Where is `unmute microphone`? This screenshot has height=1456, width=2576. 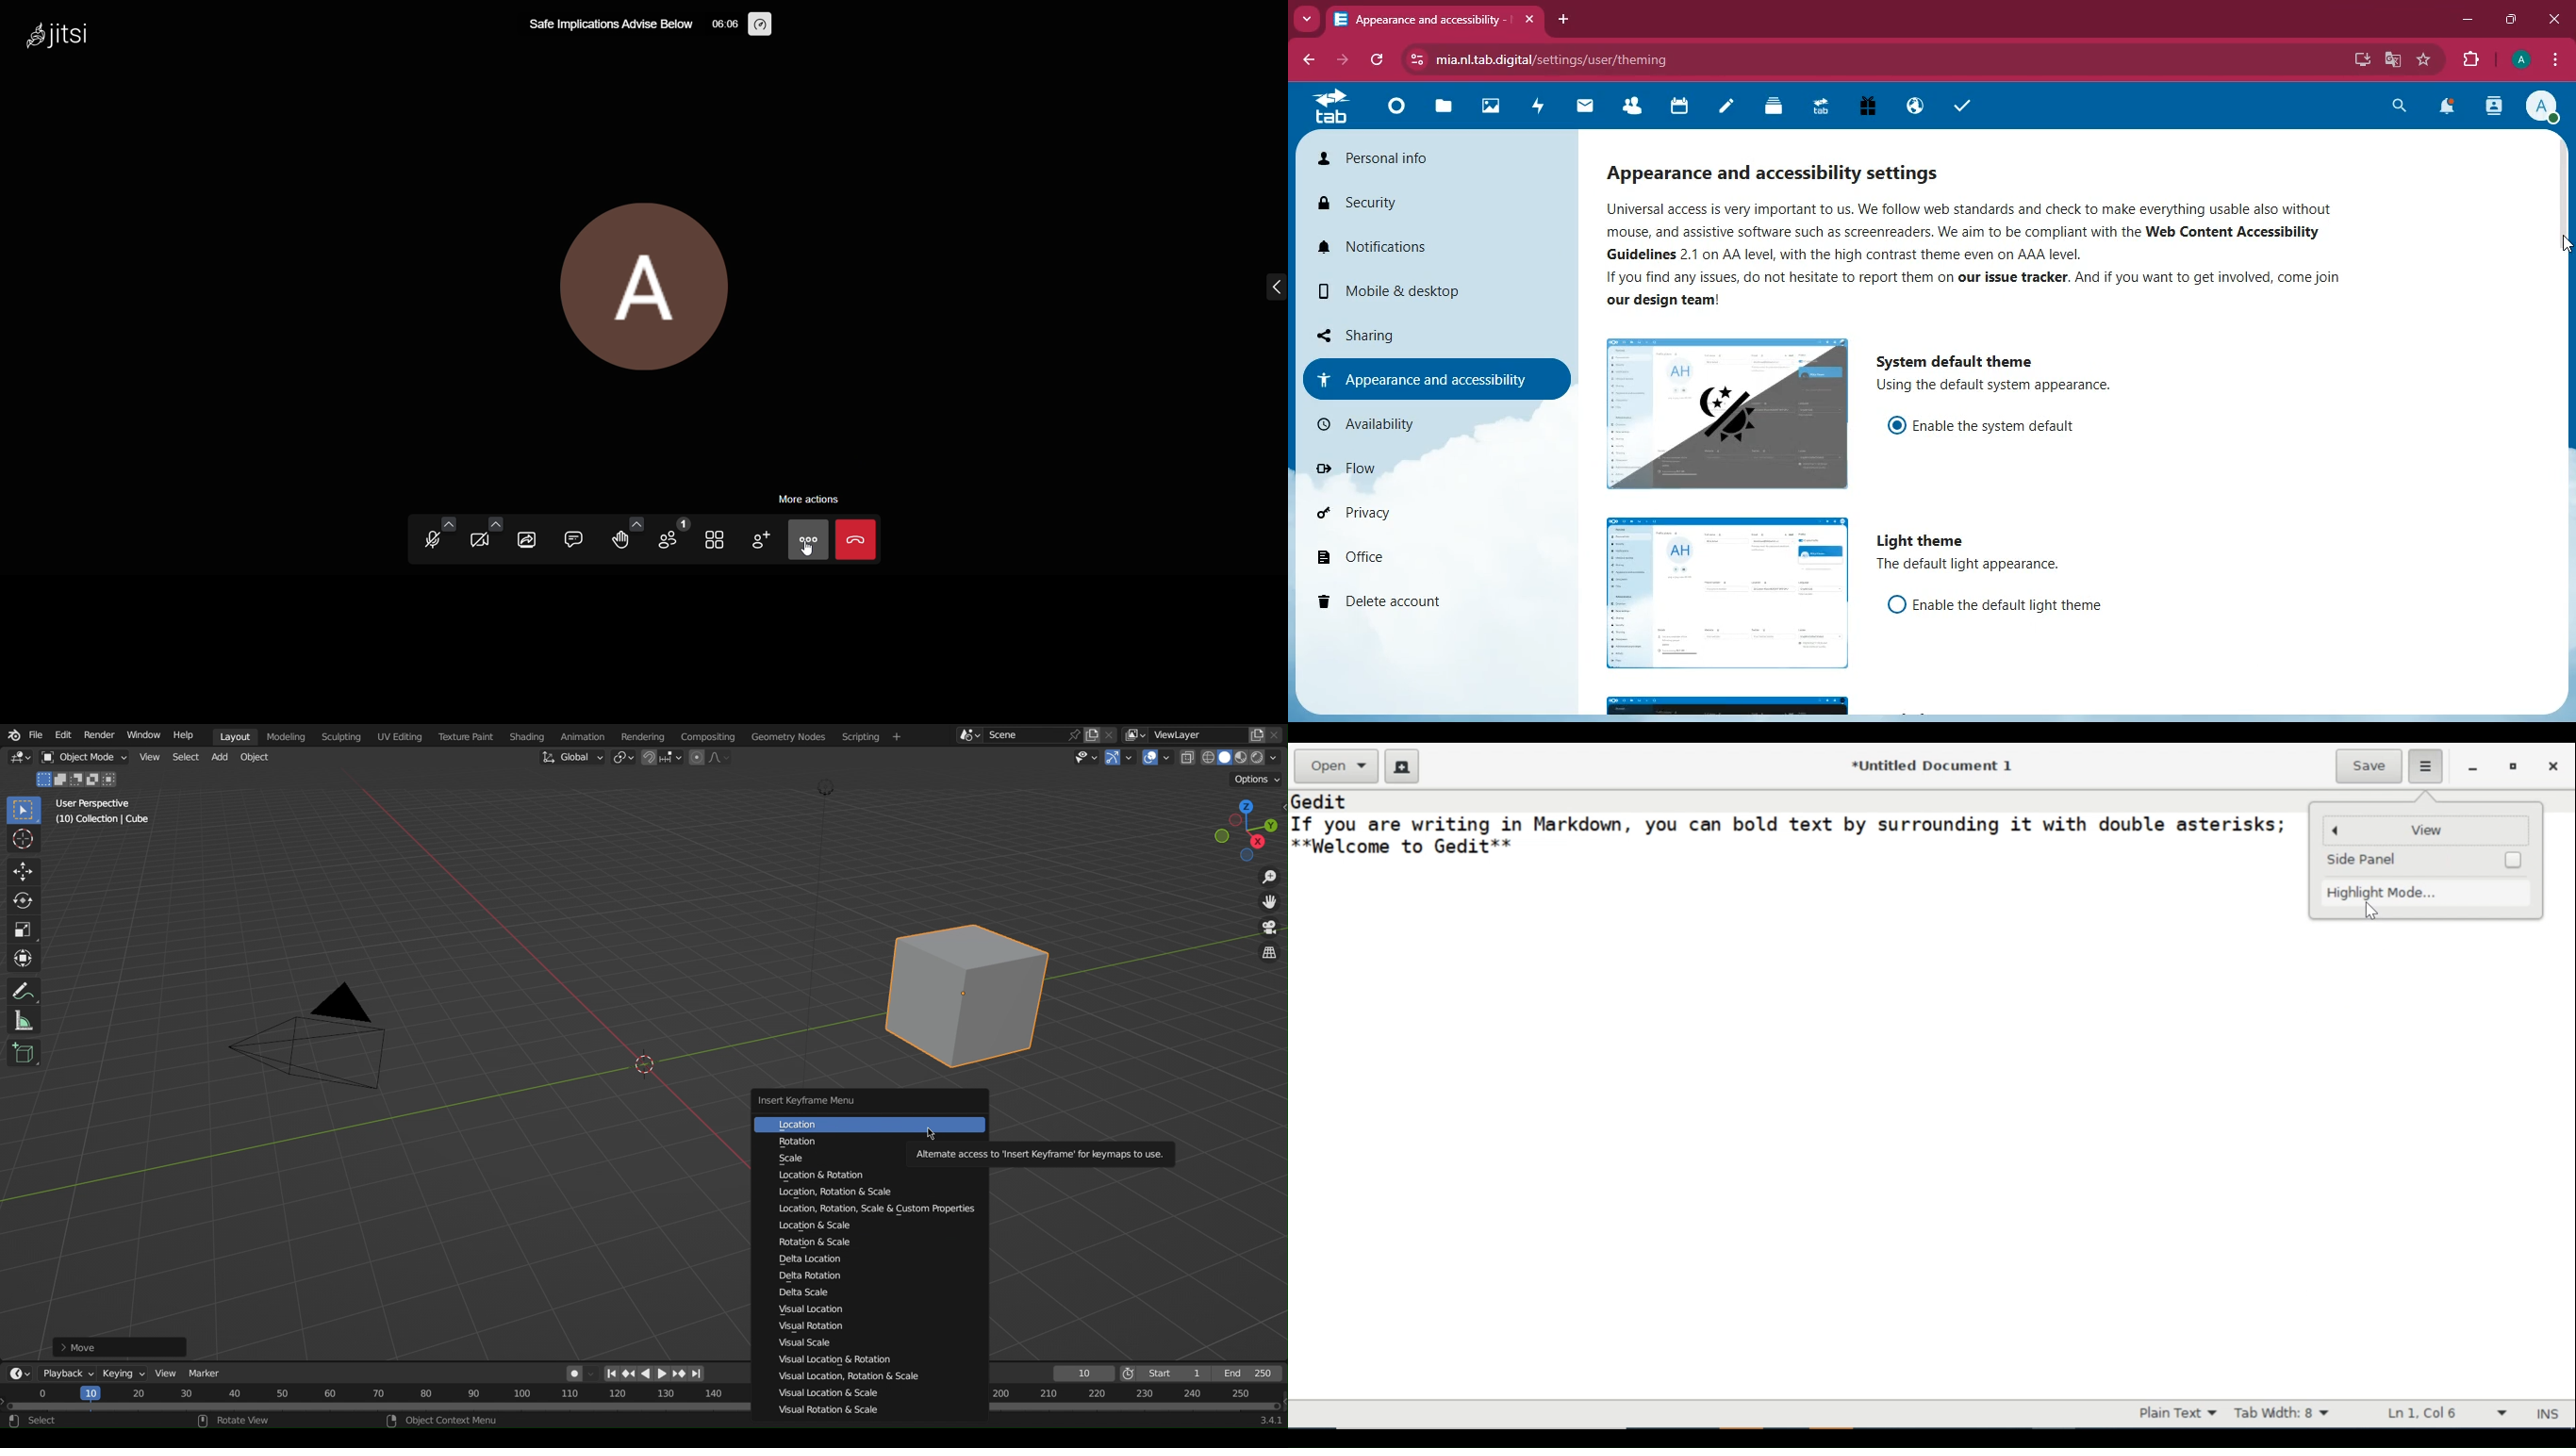 unmute microphone is located at coordinates (433, 539).